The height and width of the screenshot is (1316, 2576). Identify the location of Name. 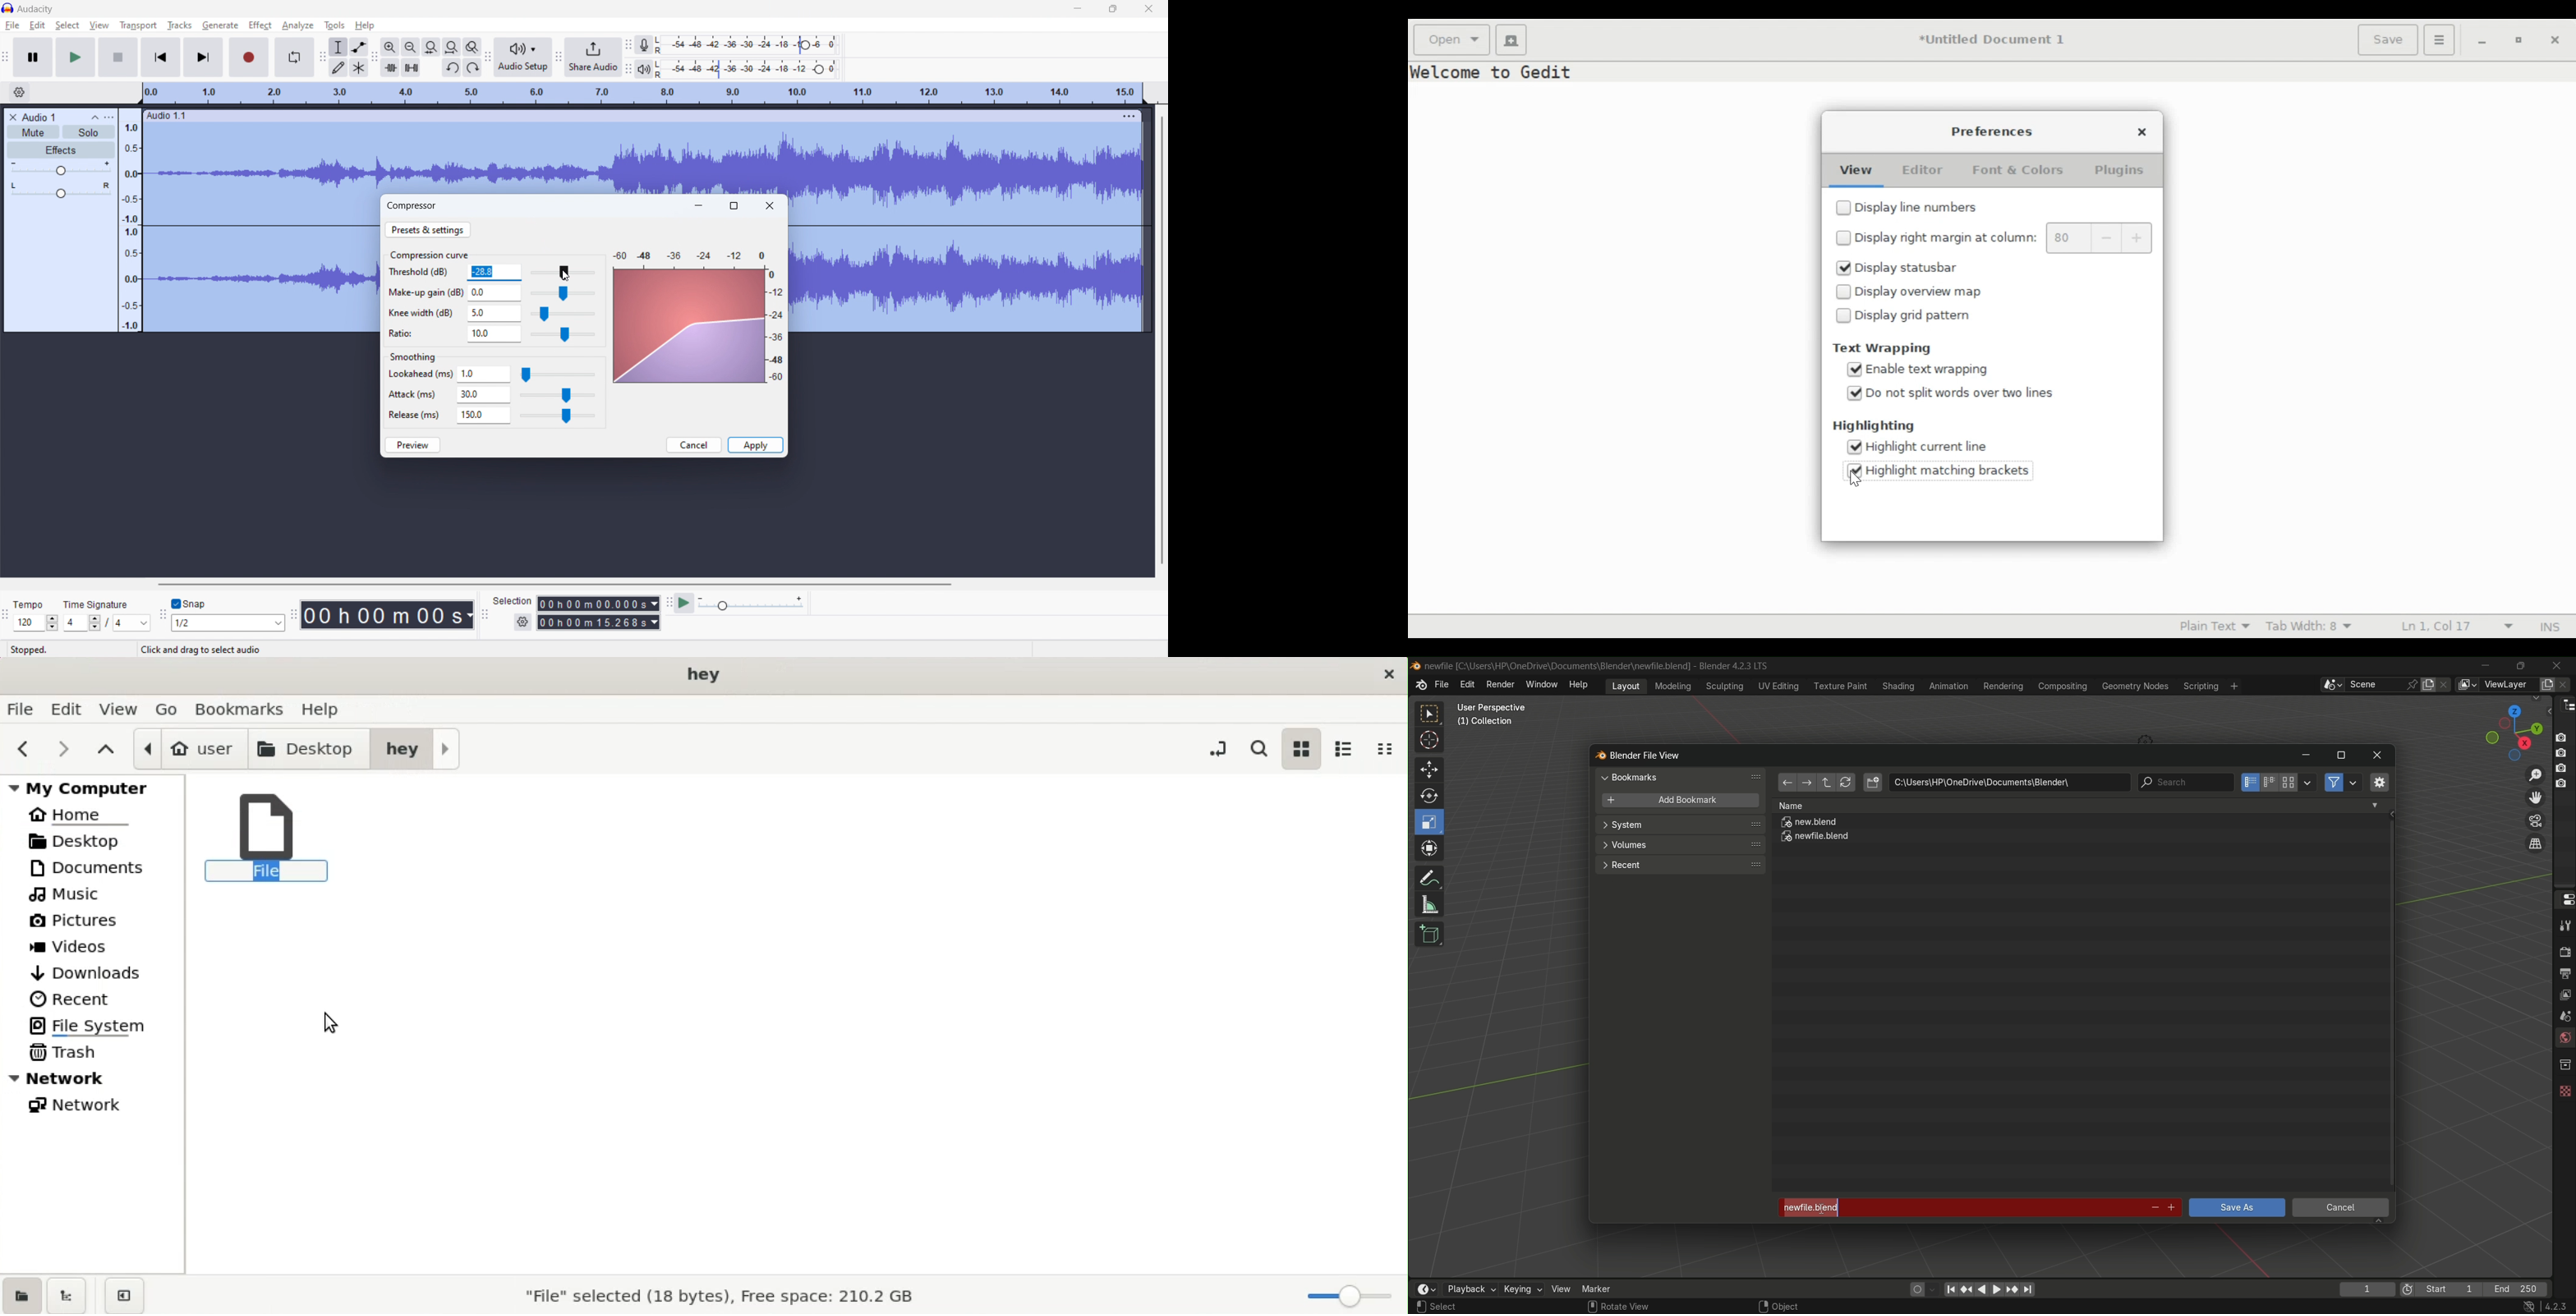
(2078, 805).